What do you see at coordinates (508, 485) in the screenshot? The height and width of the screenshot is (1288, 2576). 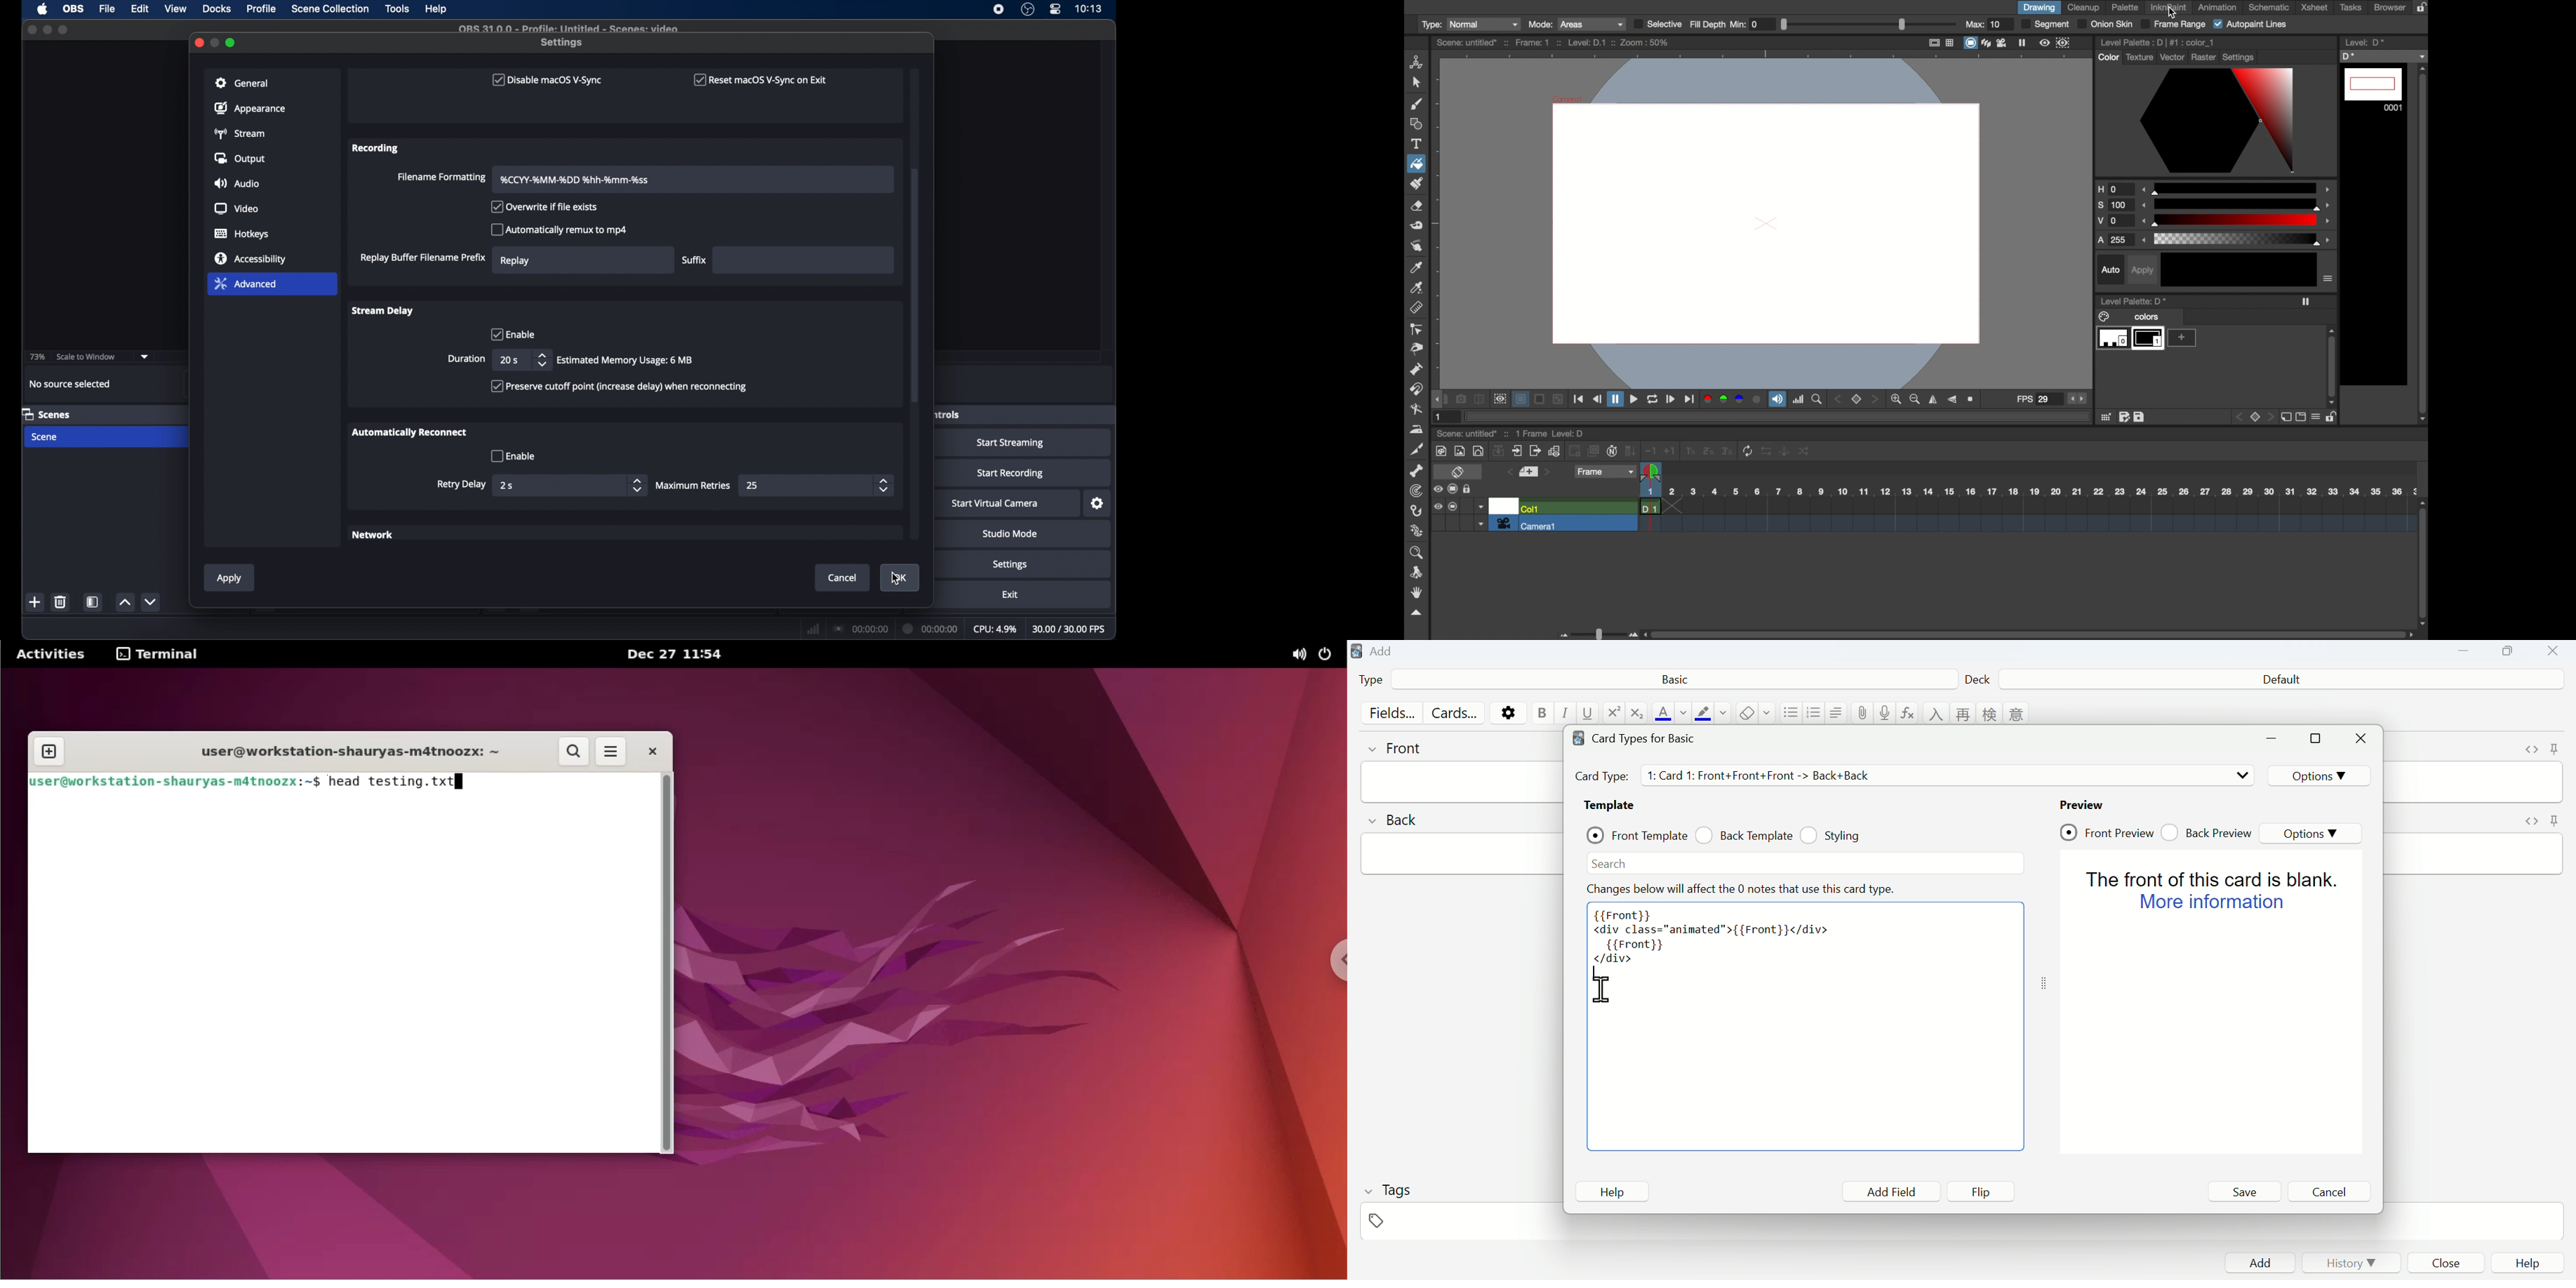 I see `2s` at bounding box center [508, 485].